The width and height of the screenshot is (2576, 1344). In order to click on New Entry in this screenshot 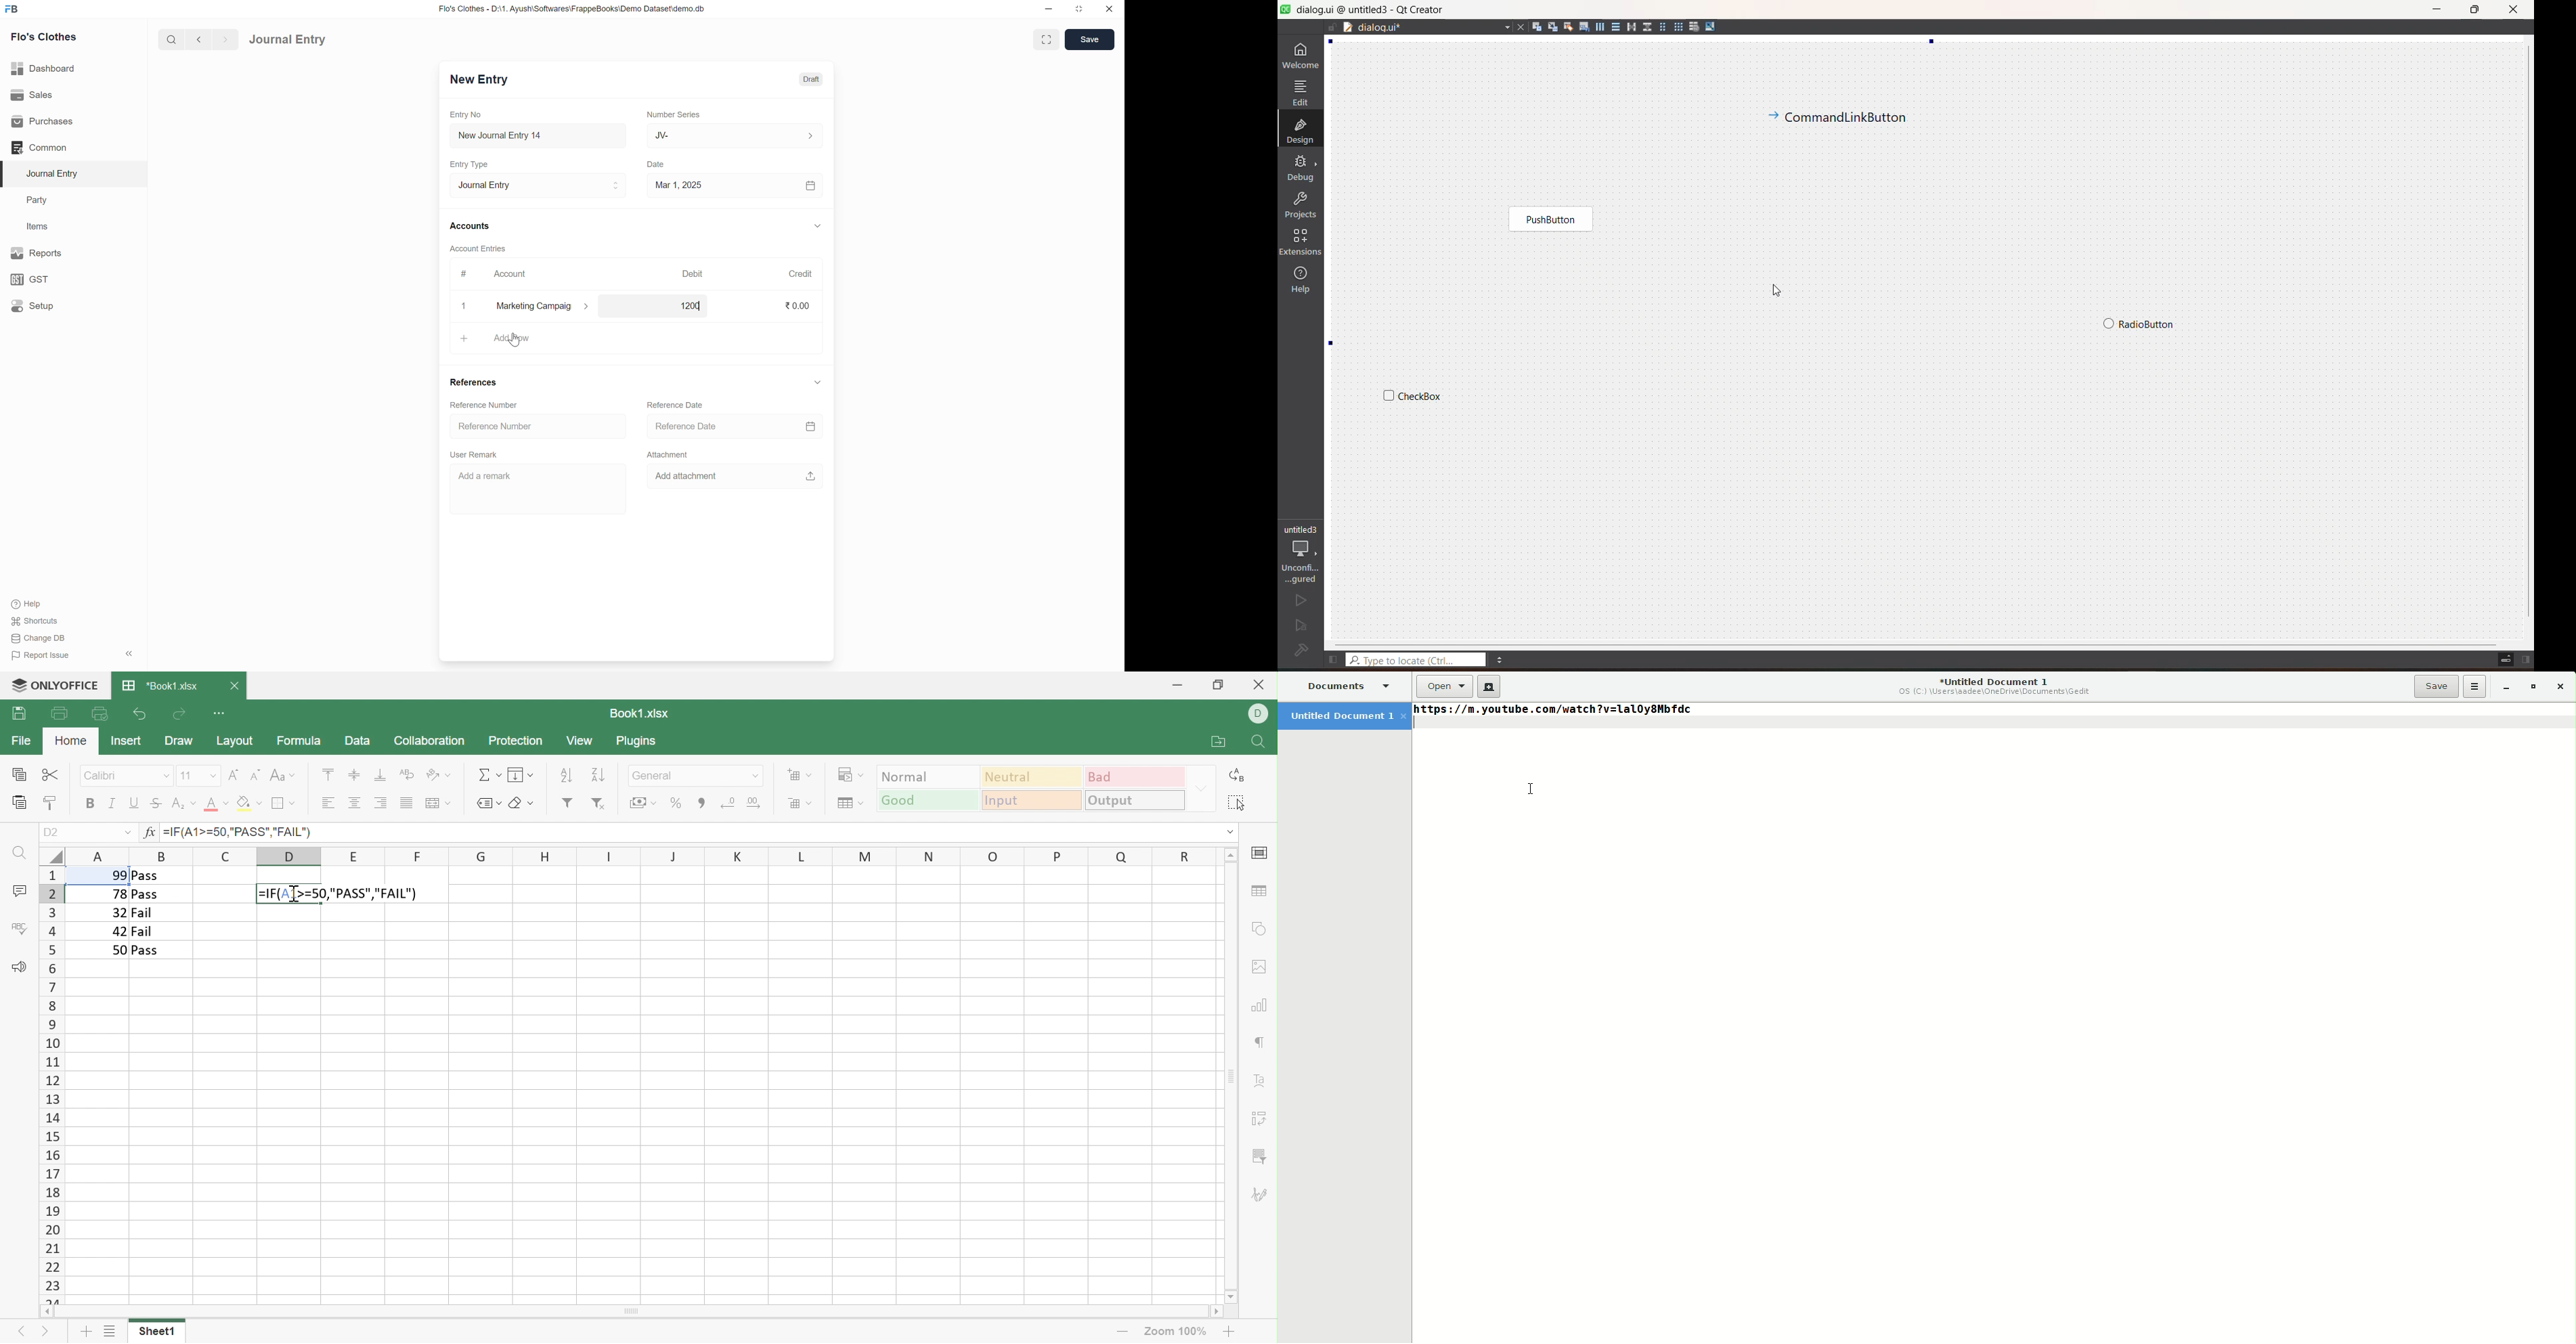, I will do `click(479, 78)`.